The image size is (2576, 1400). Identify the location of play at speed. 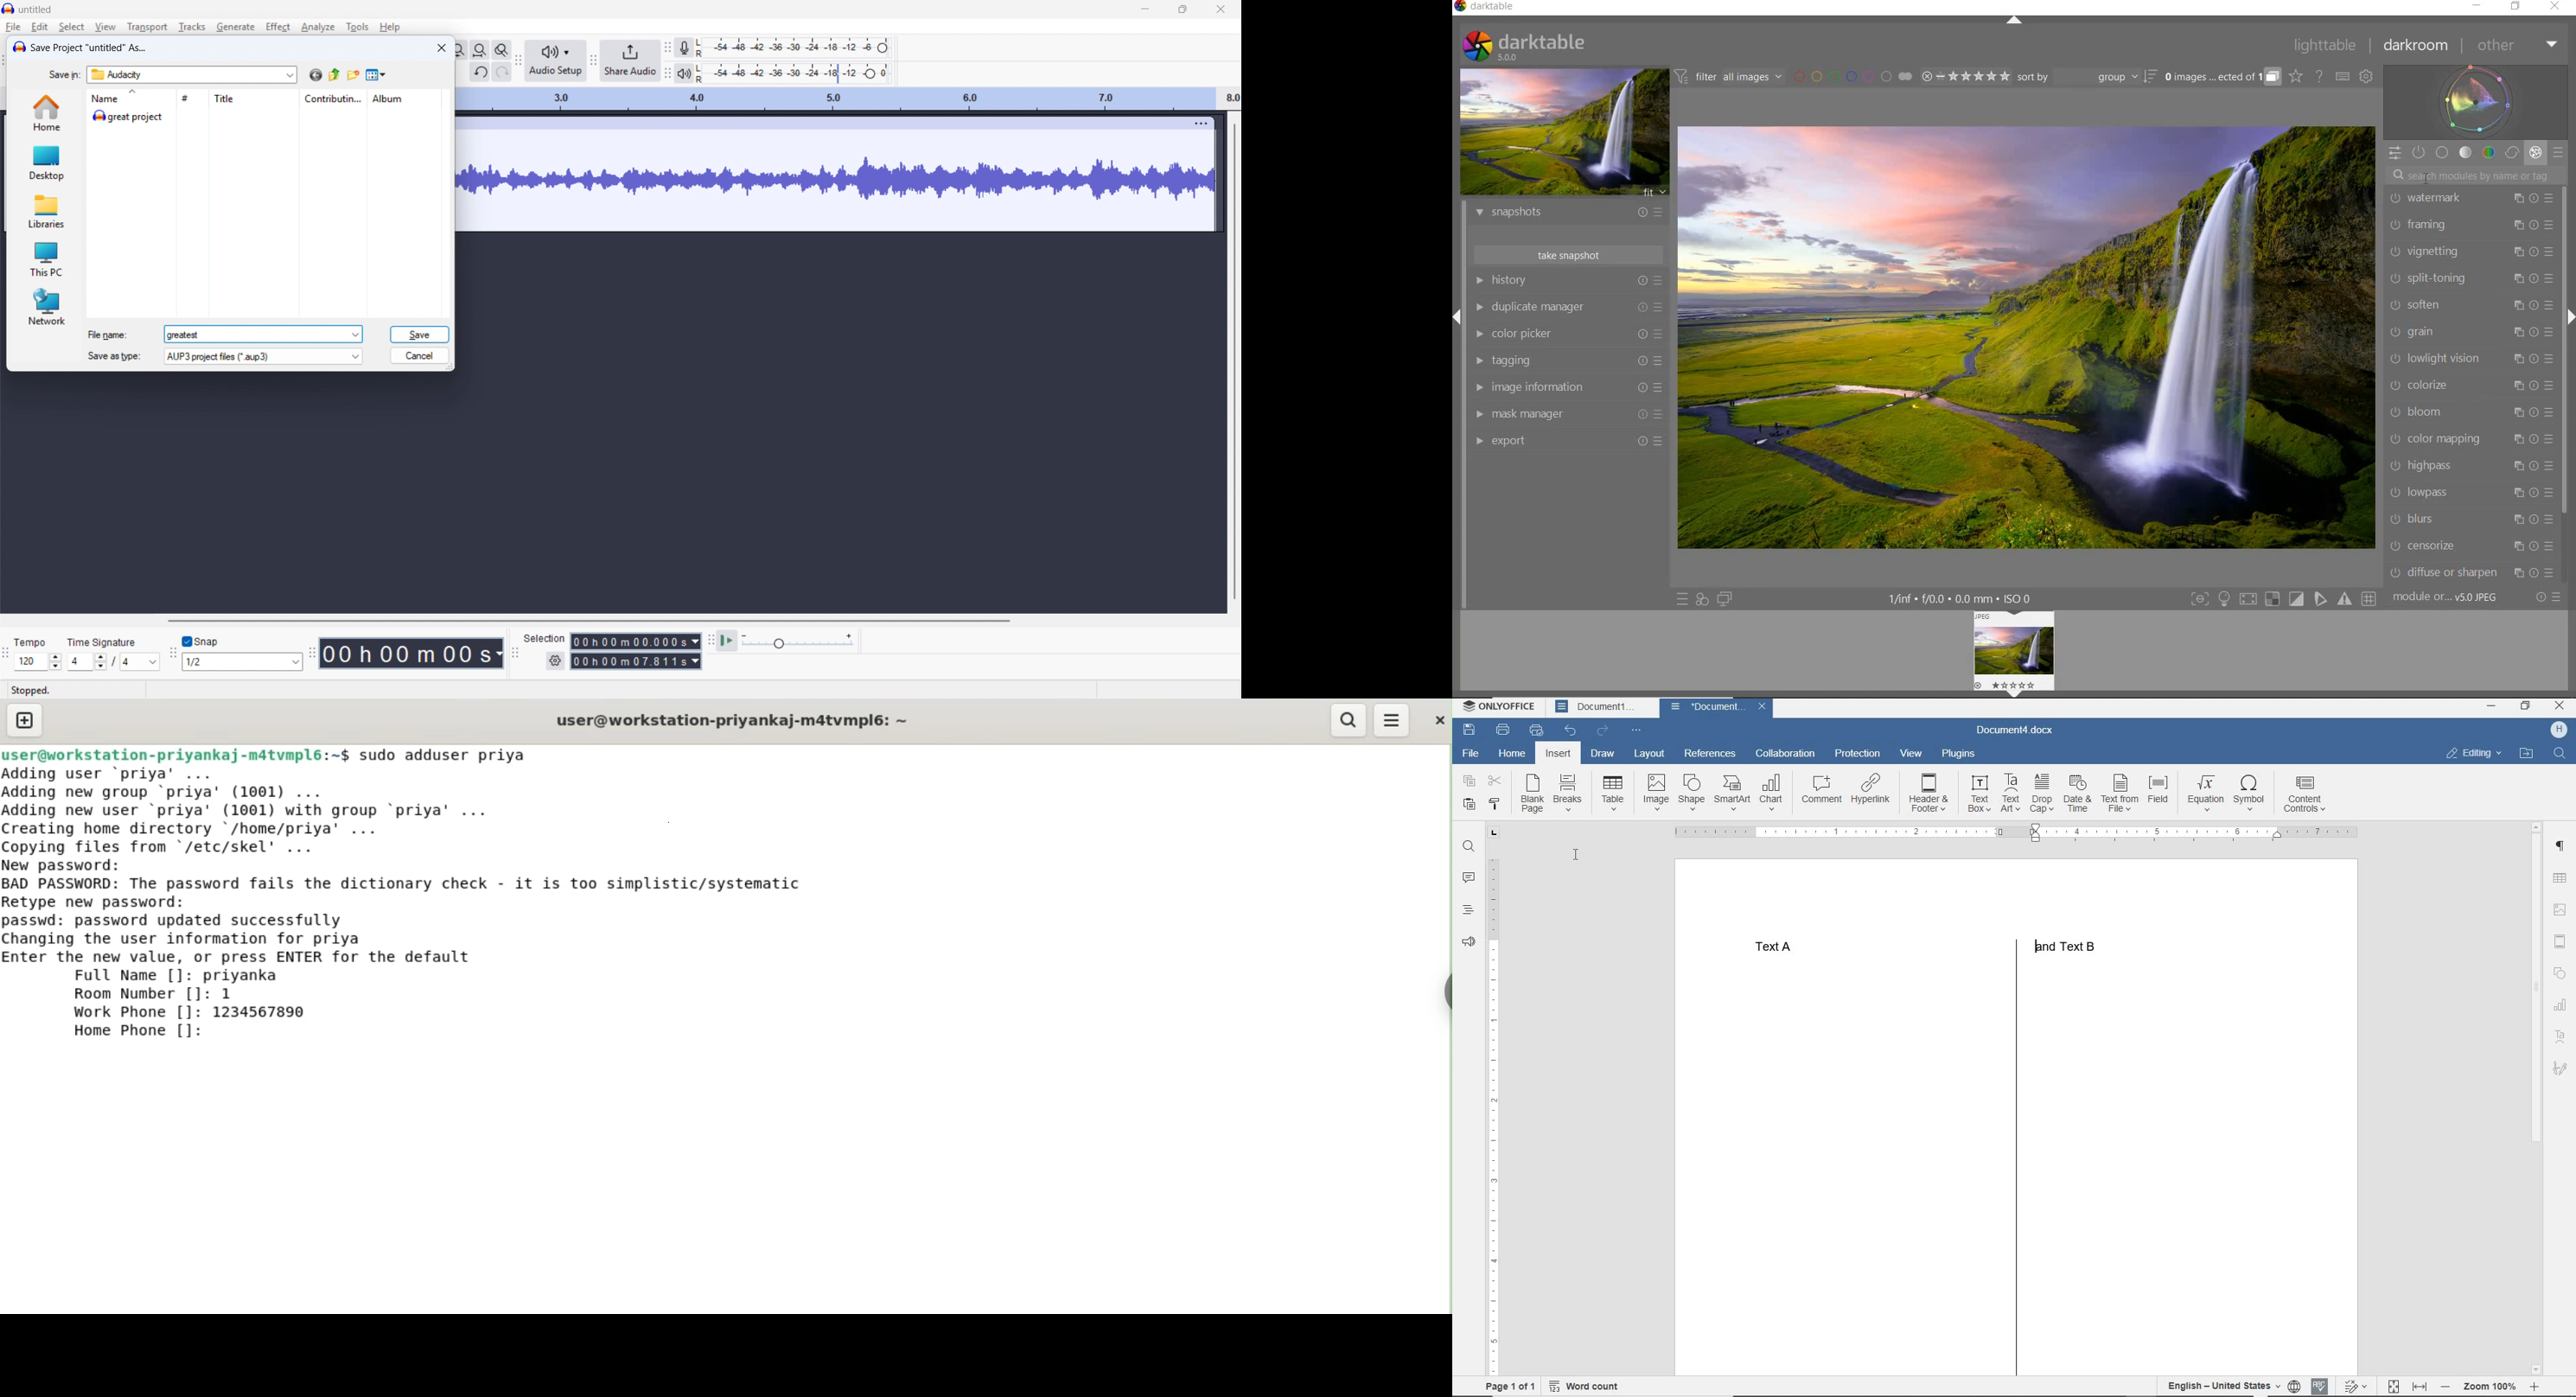
(728, 641).